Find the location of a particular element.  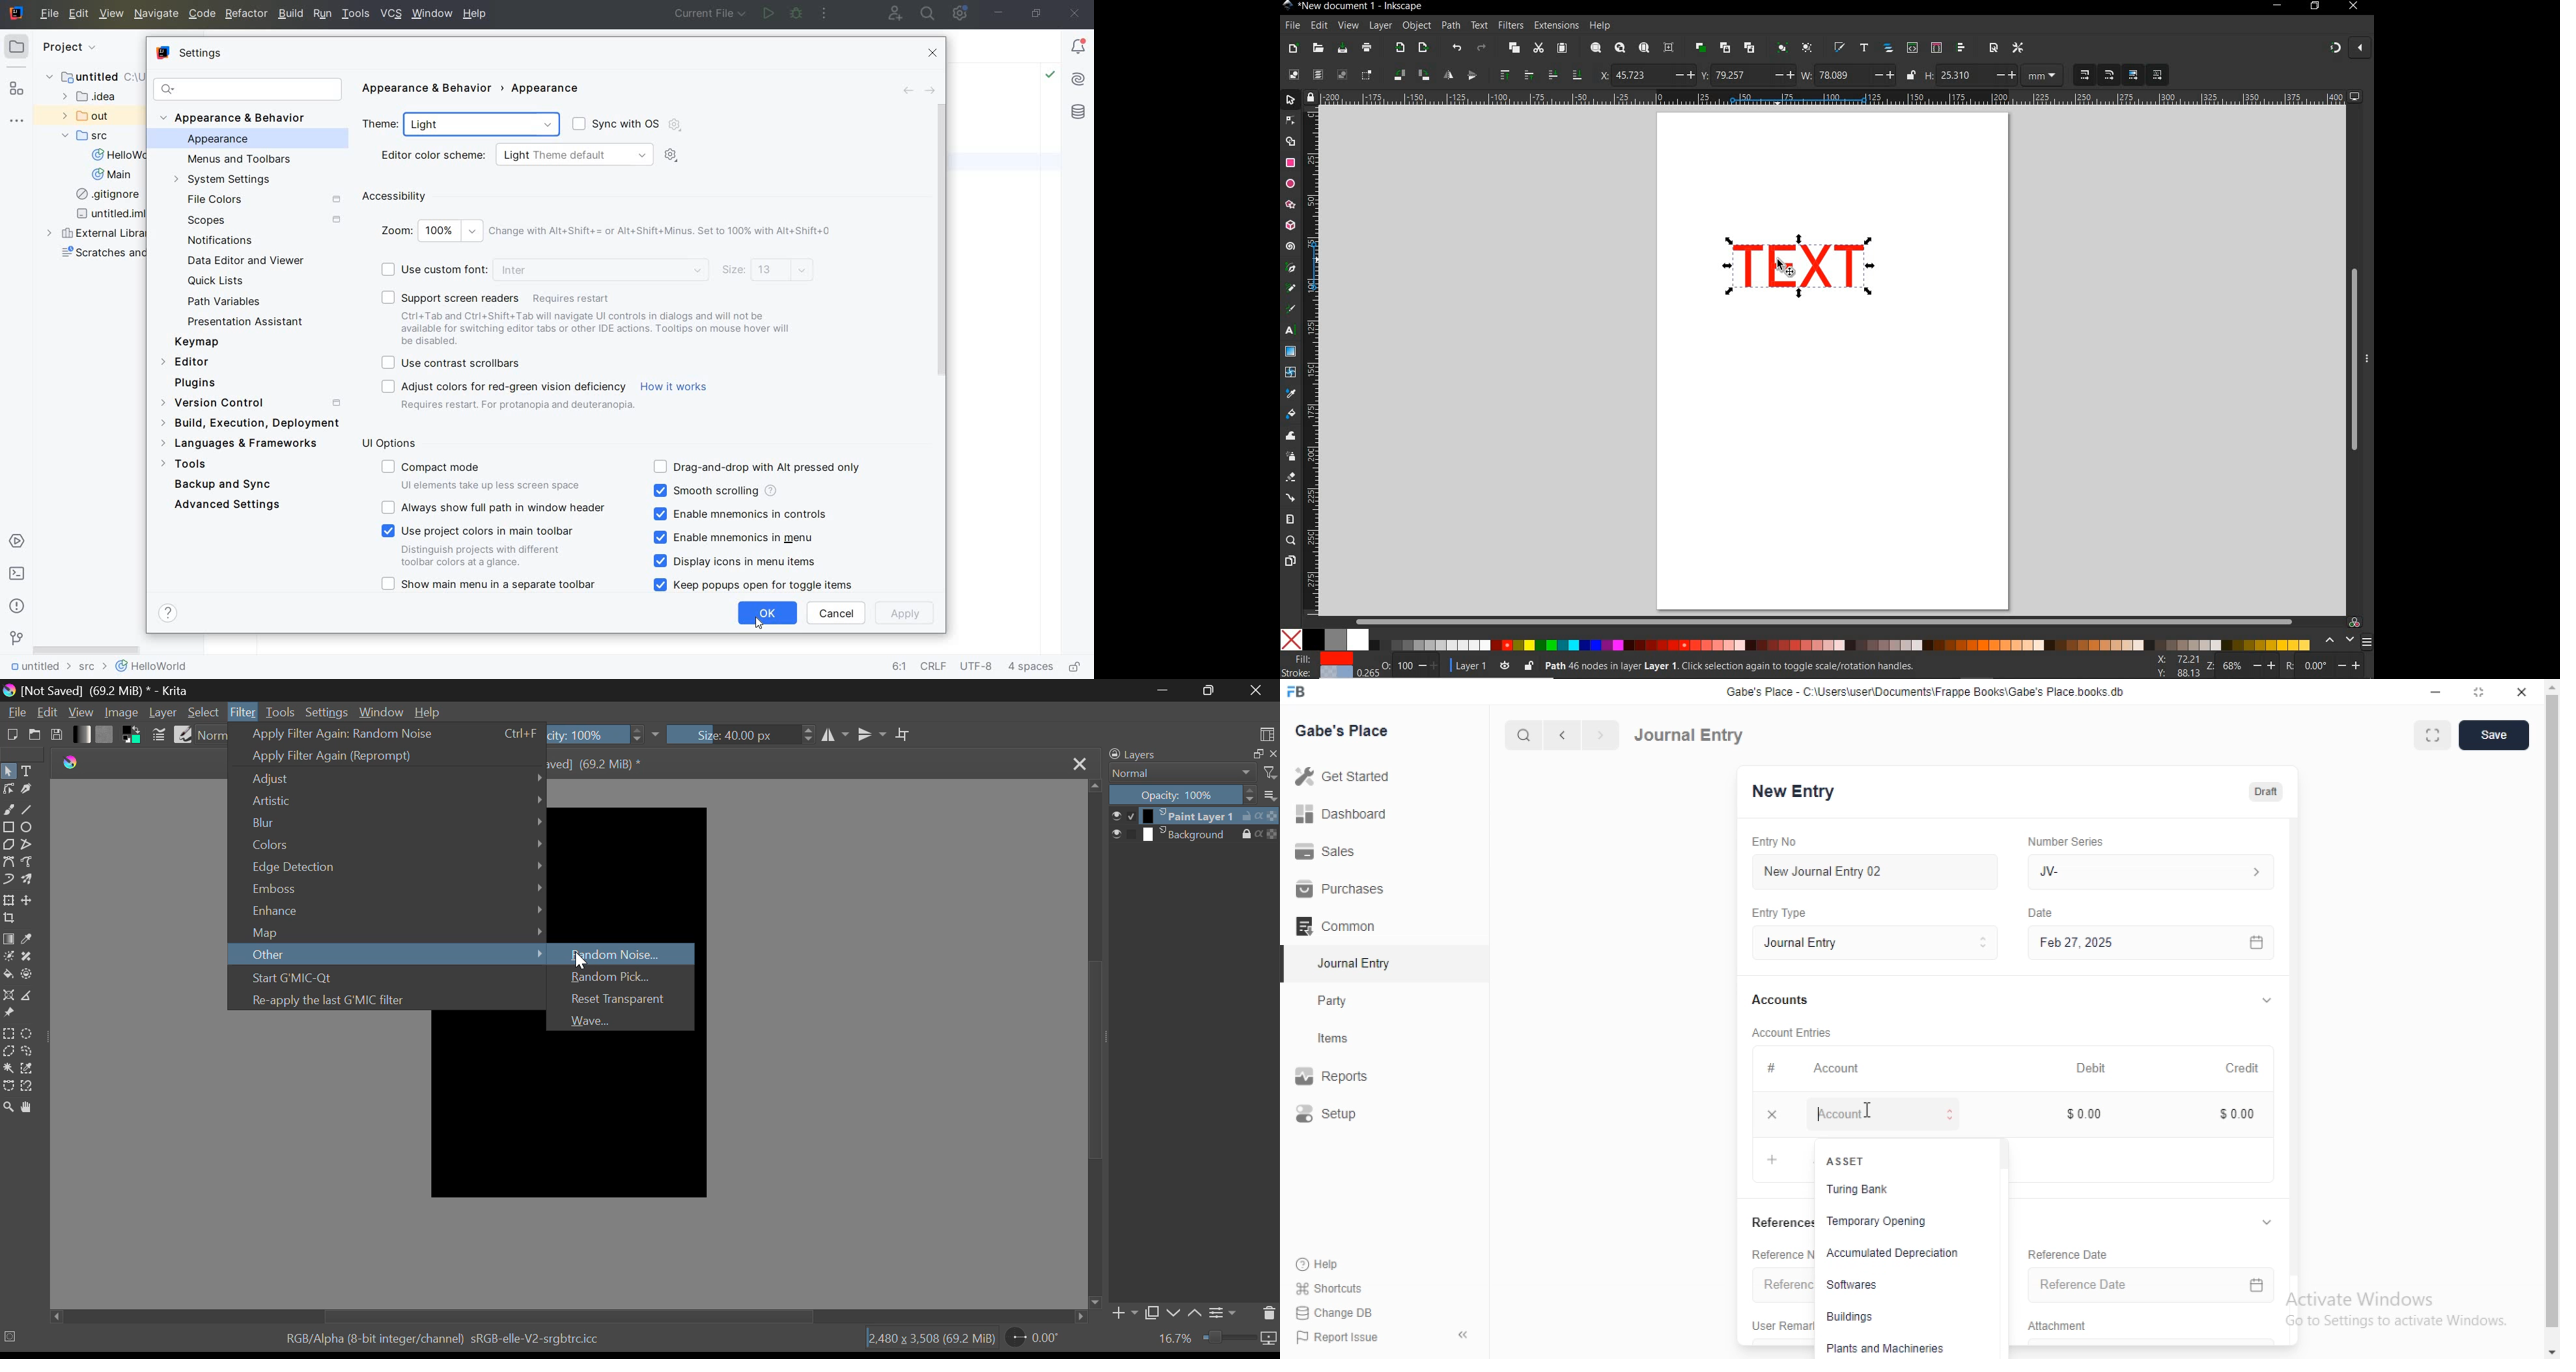

Reference Number is located at coordinates (1776, 1253).